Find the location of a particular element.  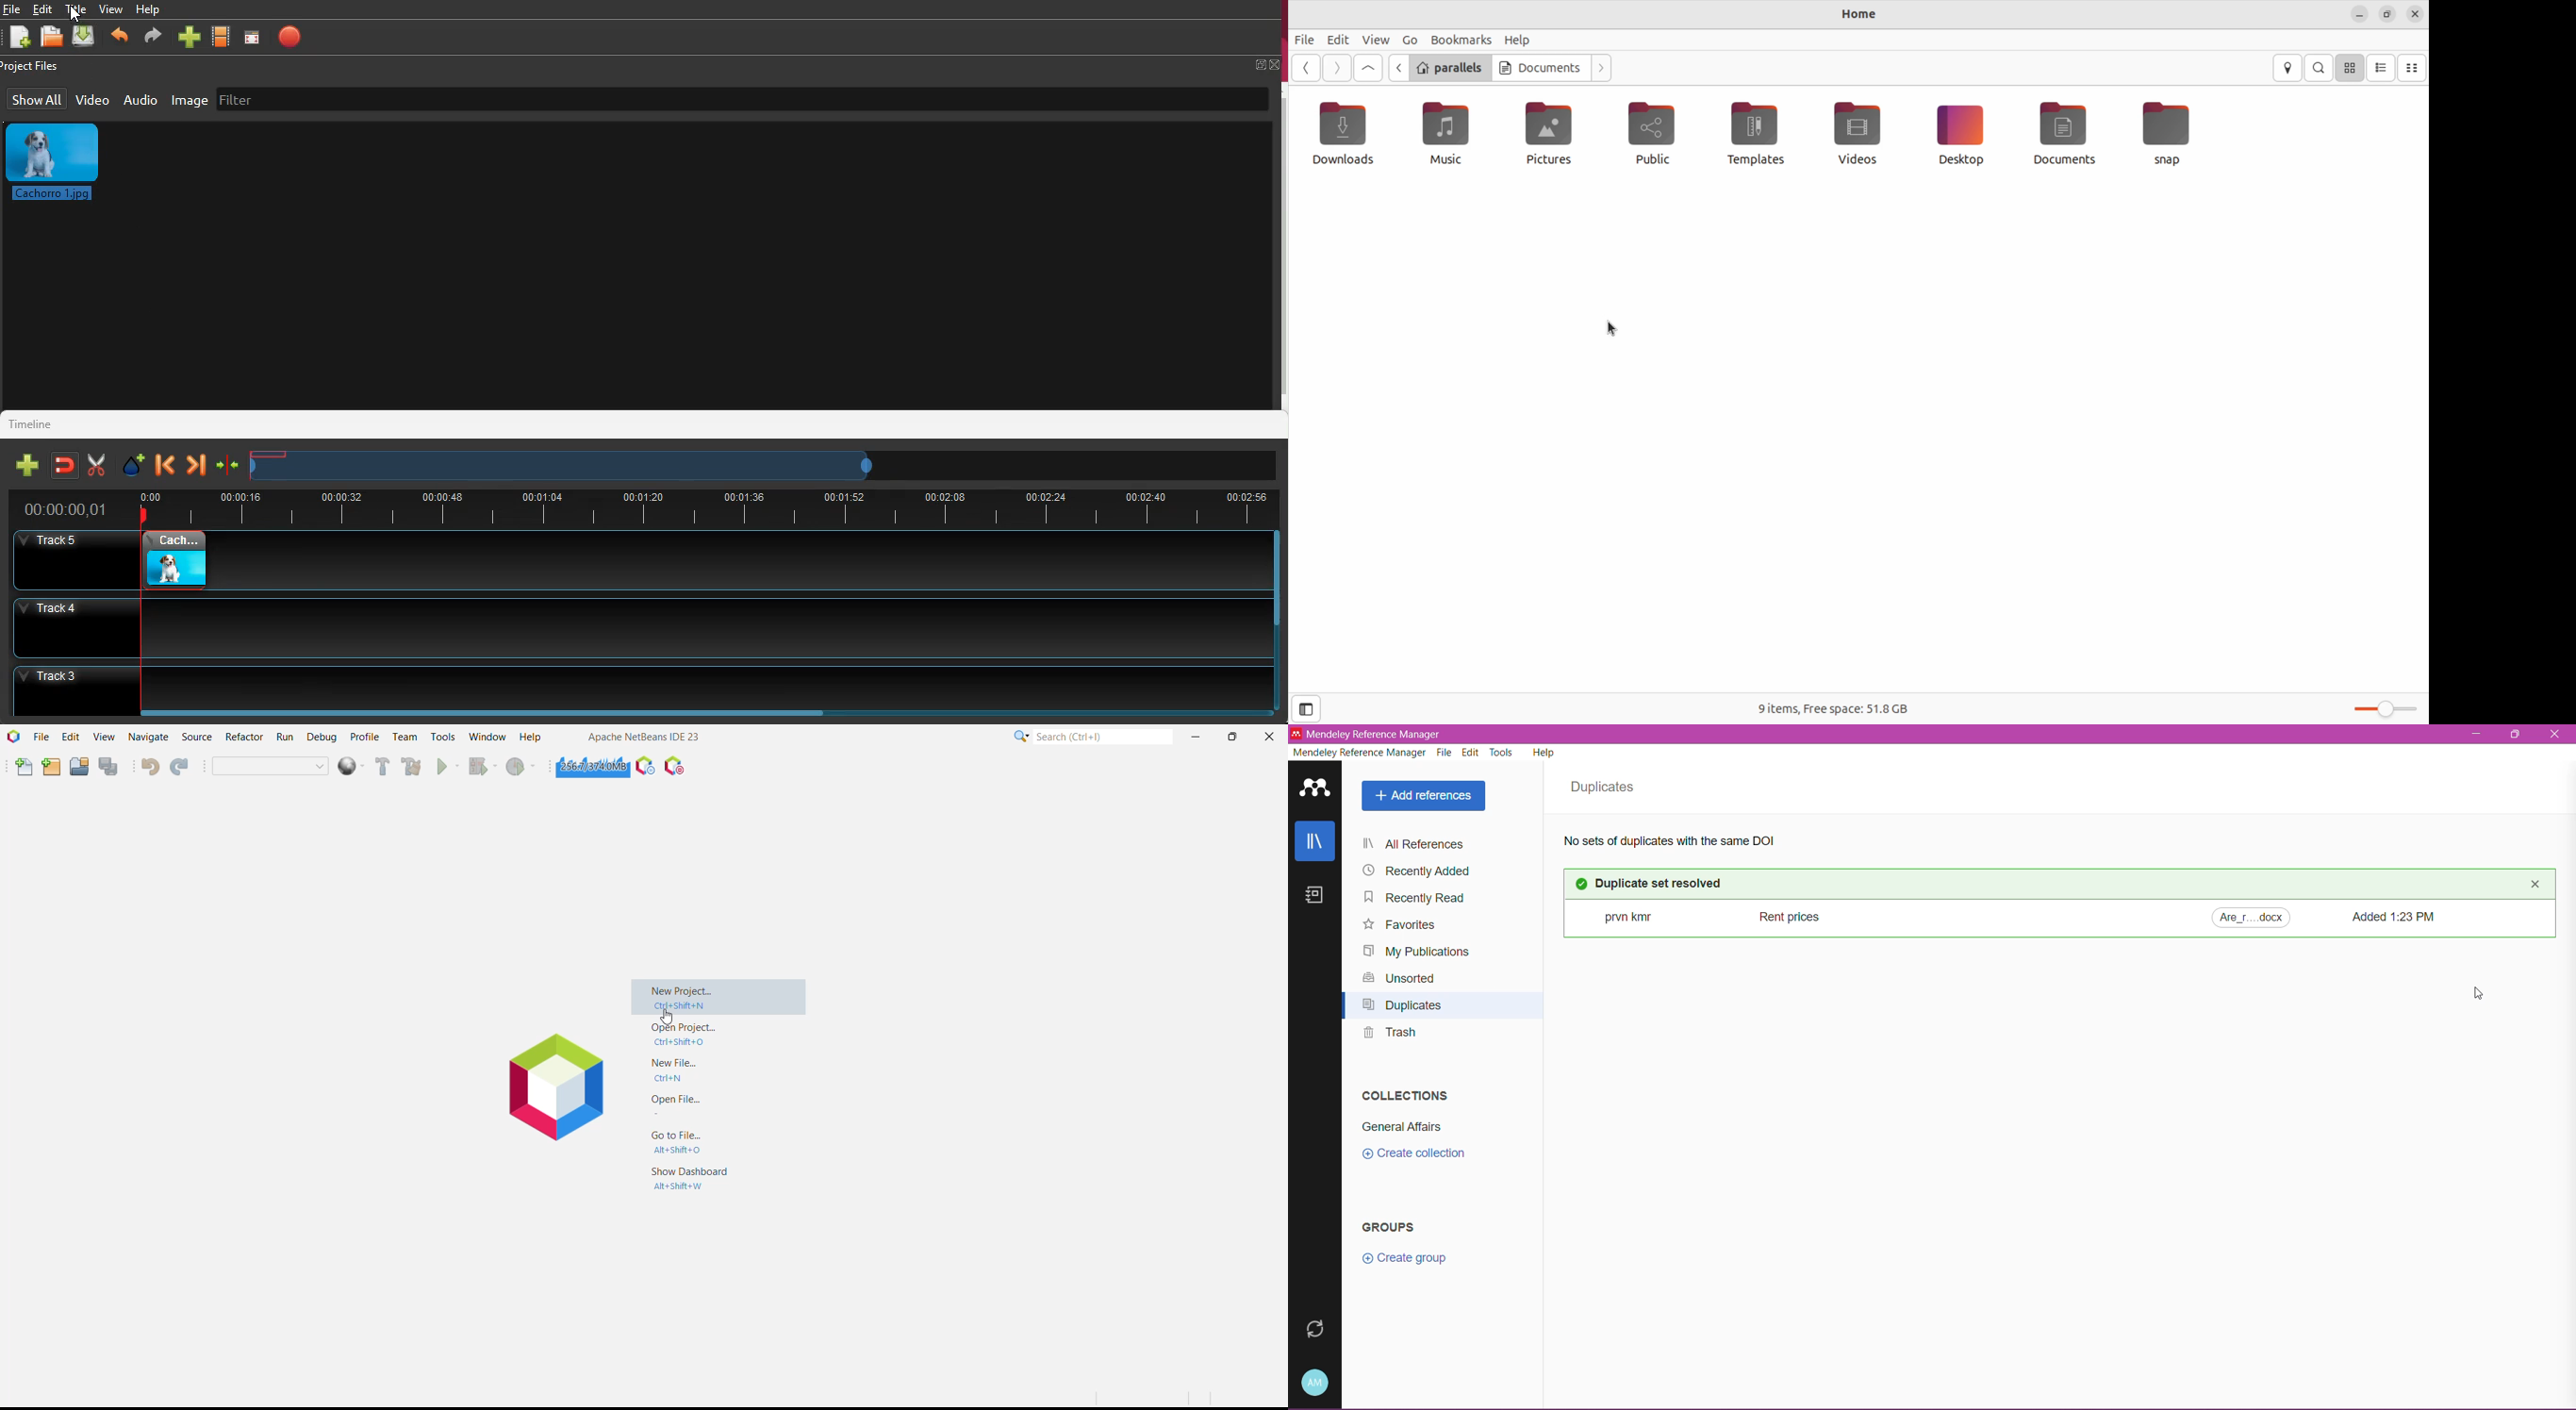

upload is located at coordinates (85, 37).